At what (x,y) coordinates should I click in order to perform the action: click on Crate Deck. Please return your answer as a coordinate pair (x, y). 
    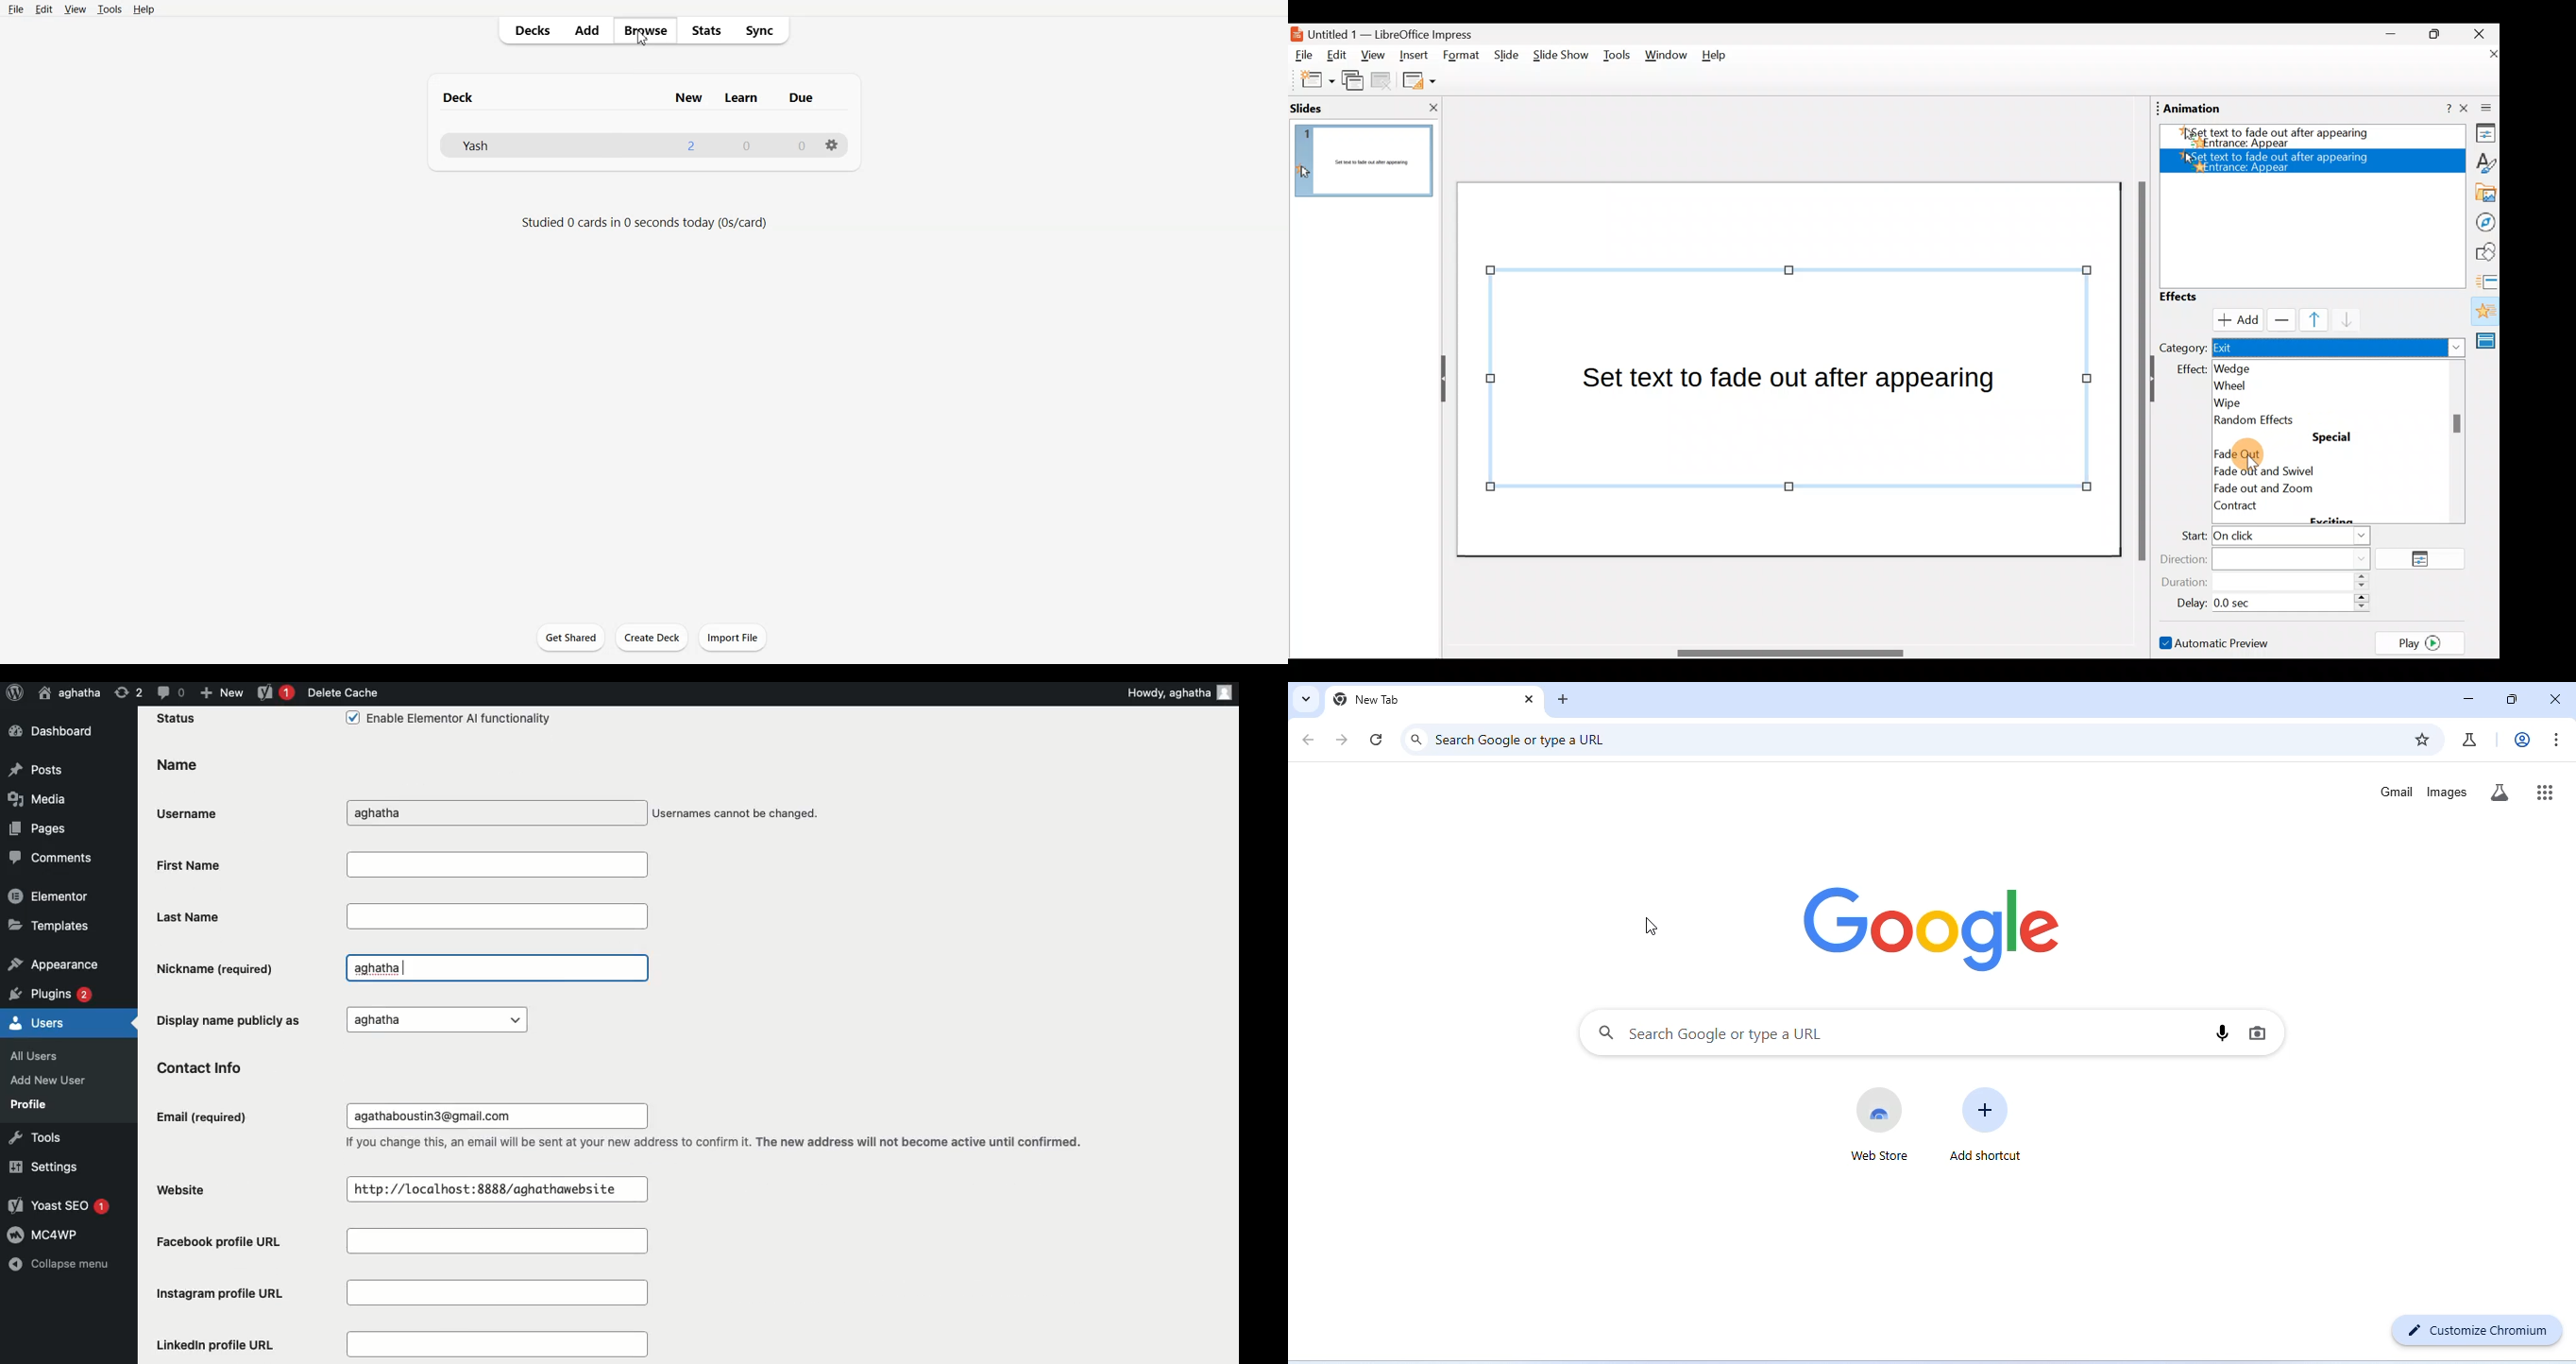
    Looking at the image, I should click on (651, 638).